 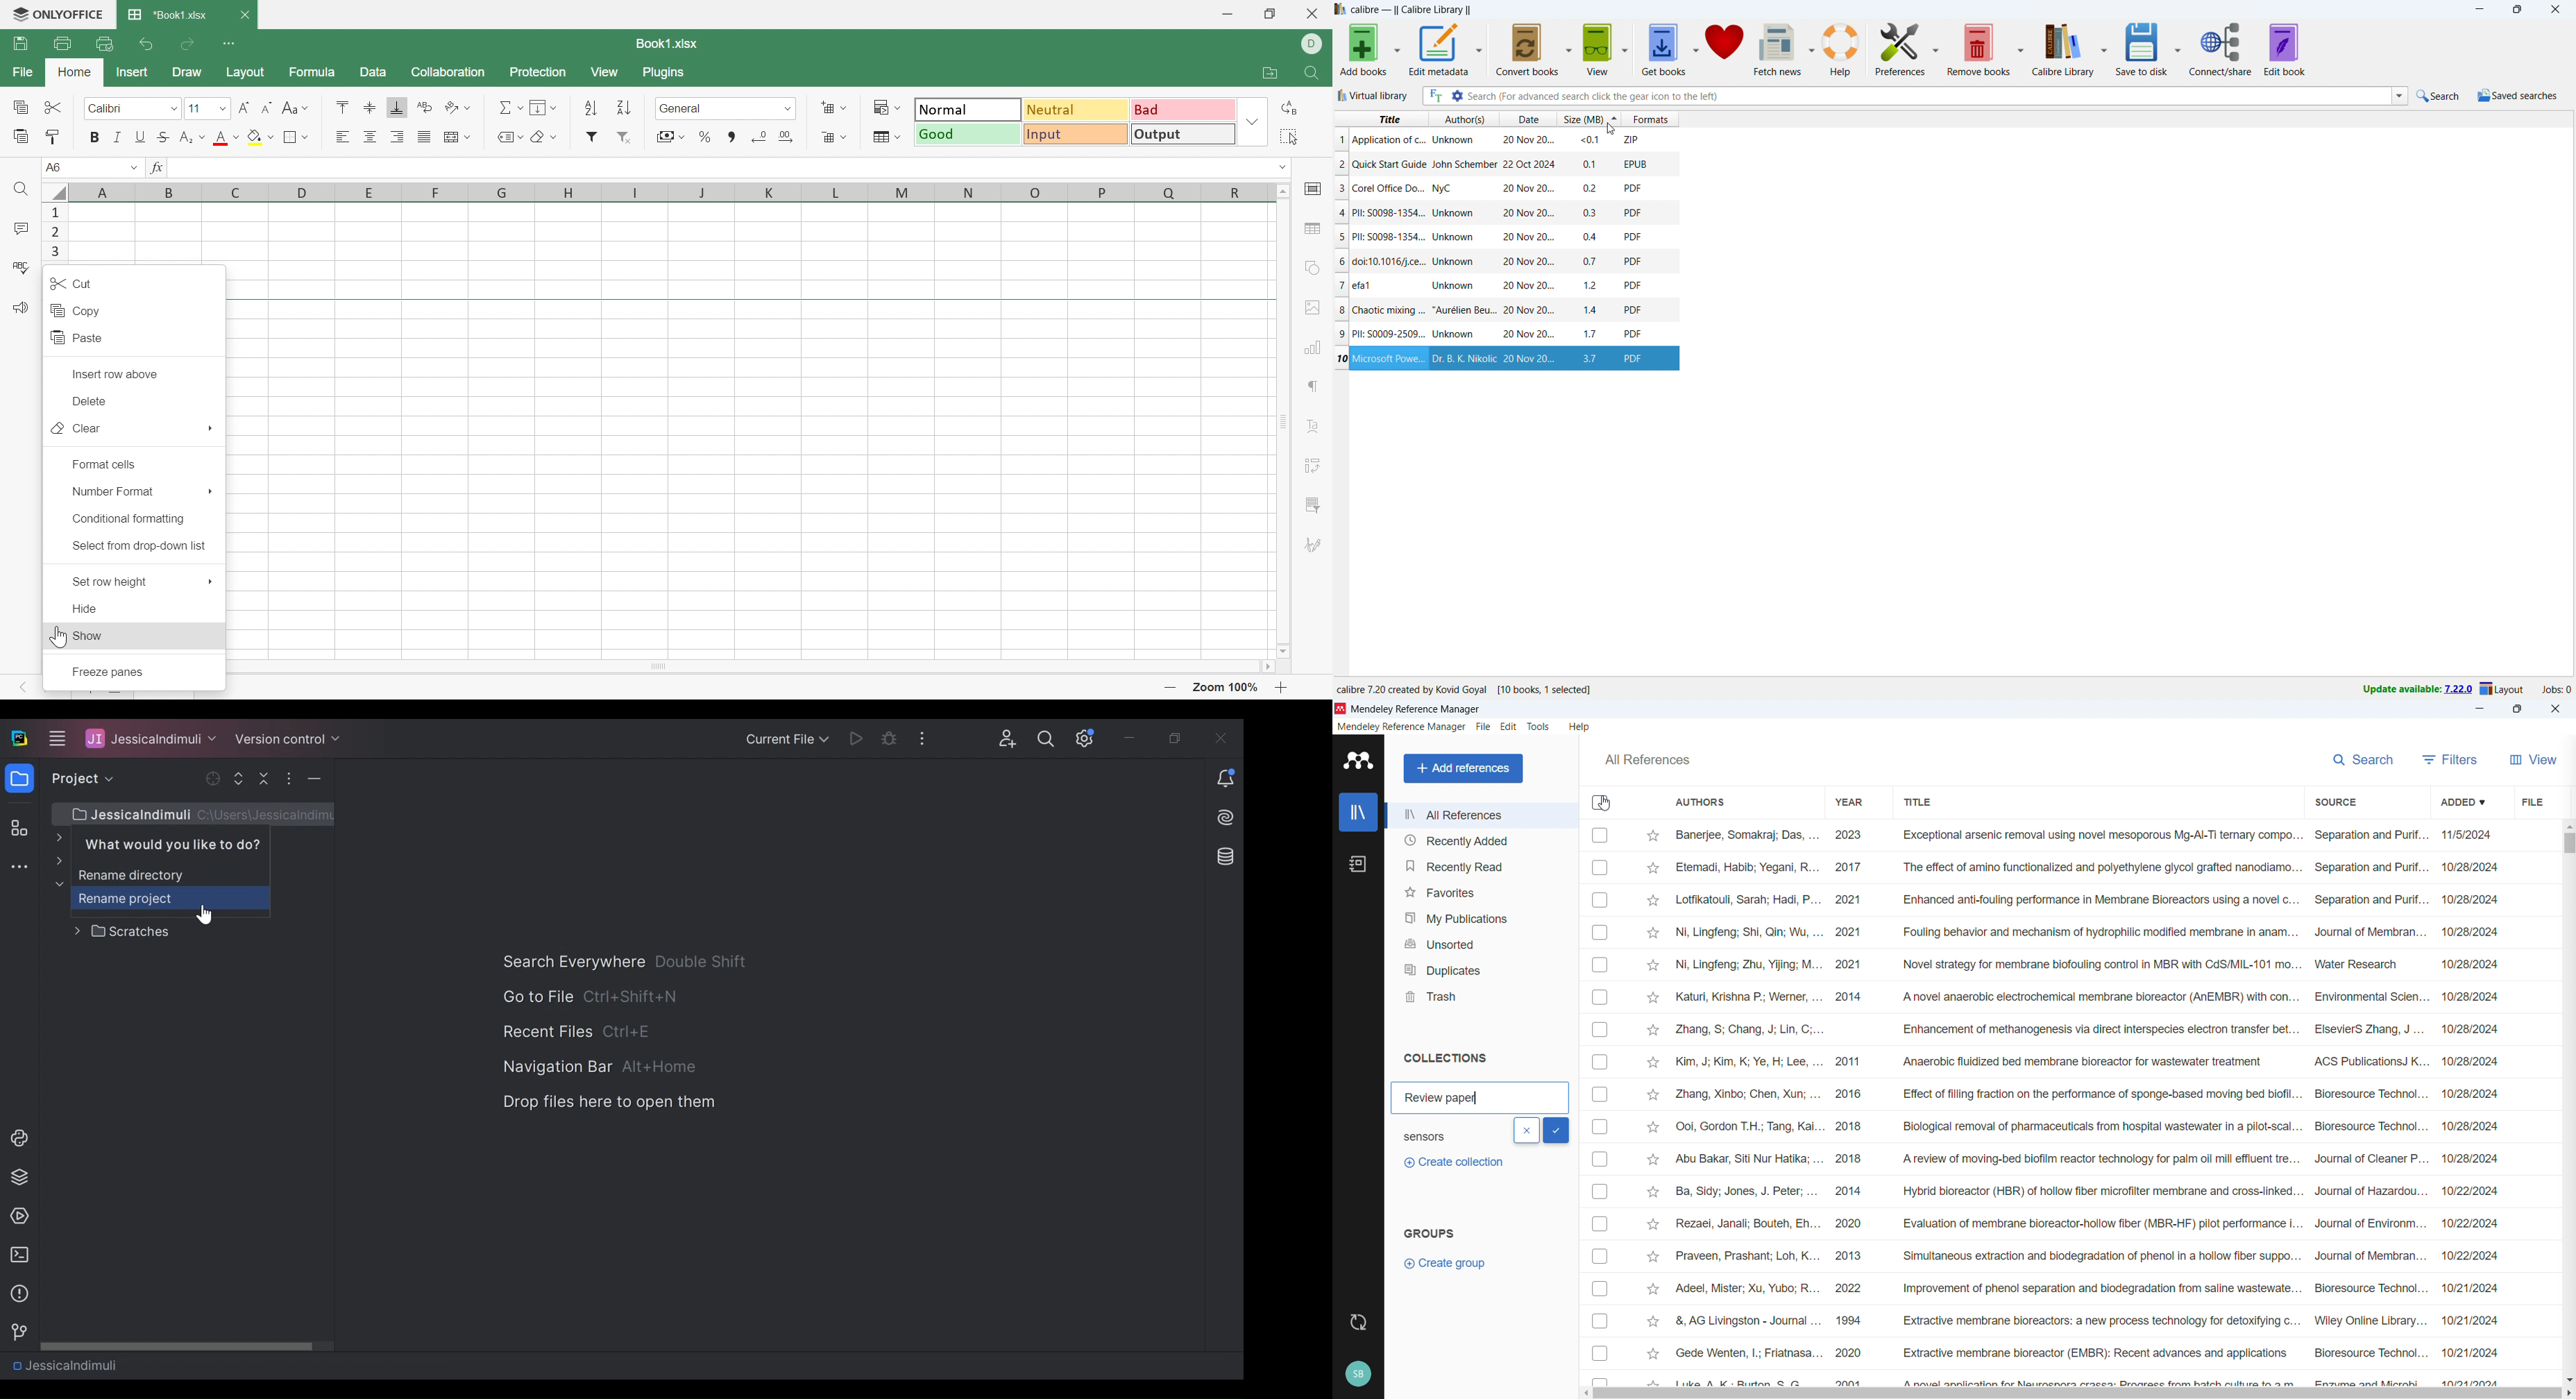 What do you see at coordinates (313, 69) in the screenshot?
I see `Formula` at bounding box center [313, 69].